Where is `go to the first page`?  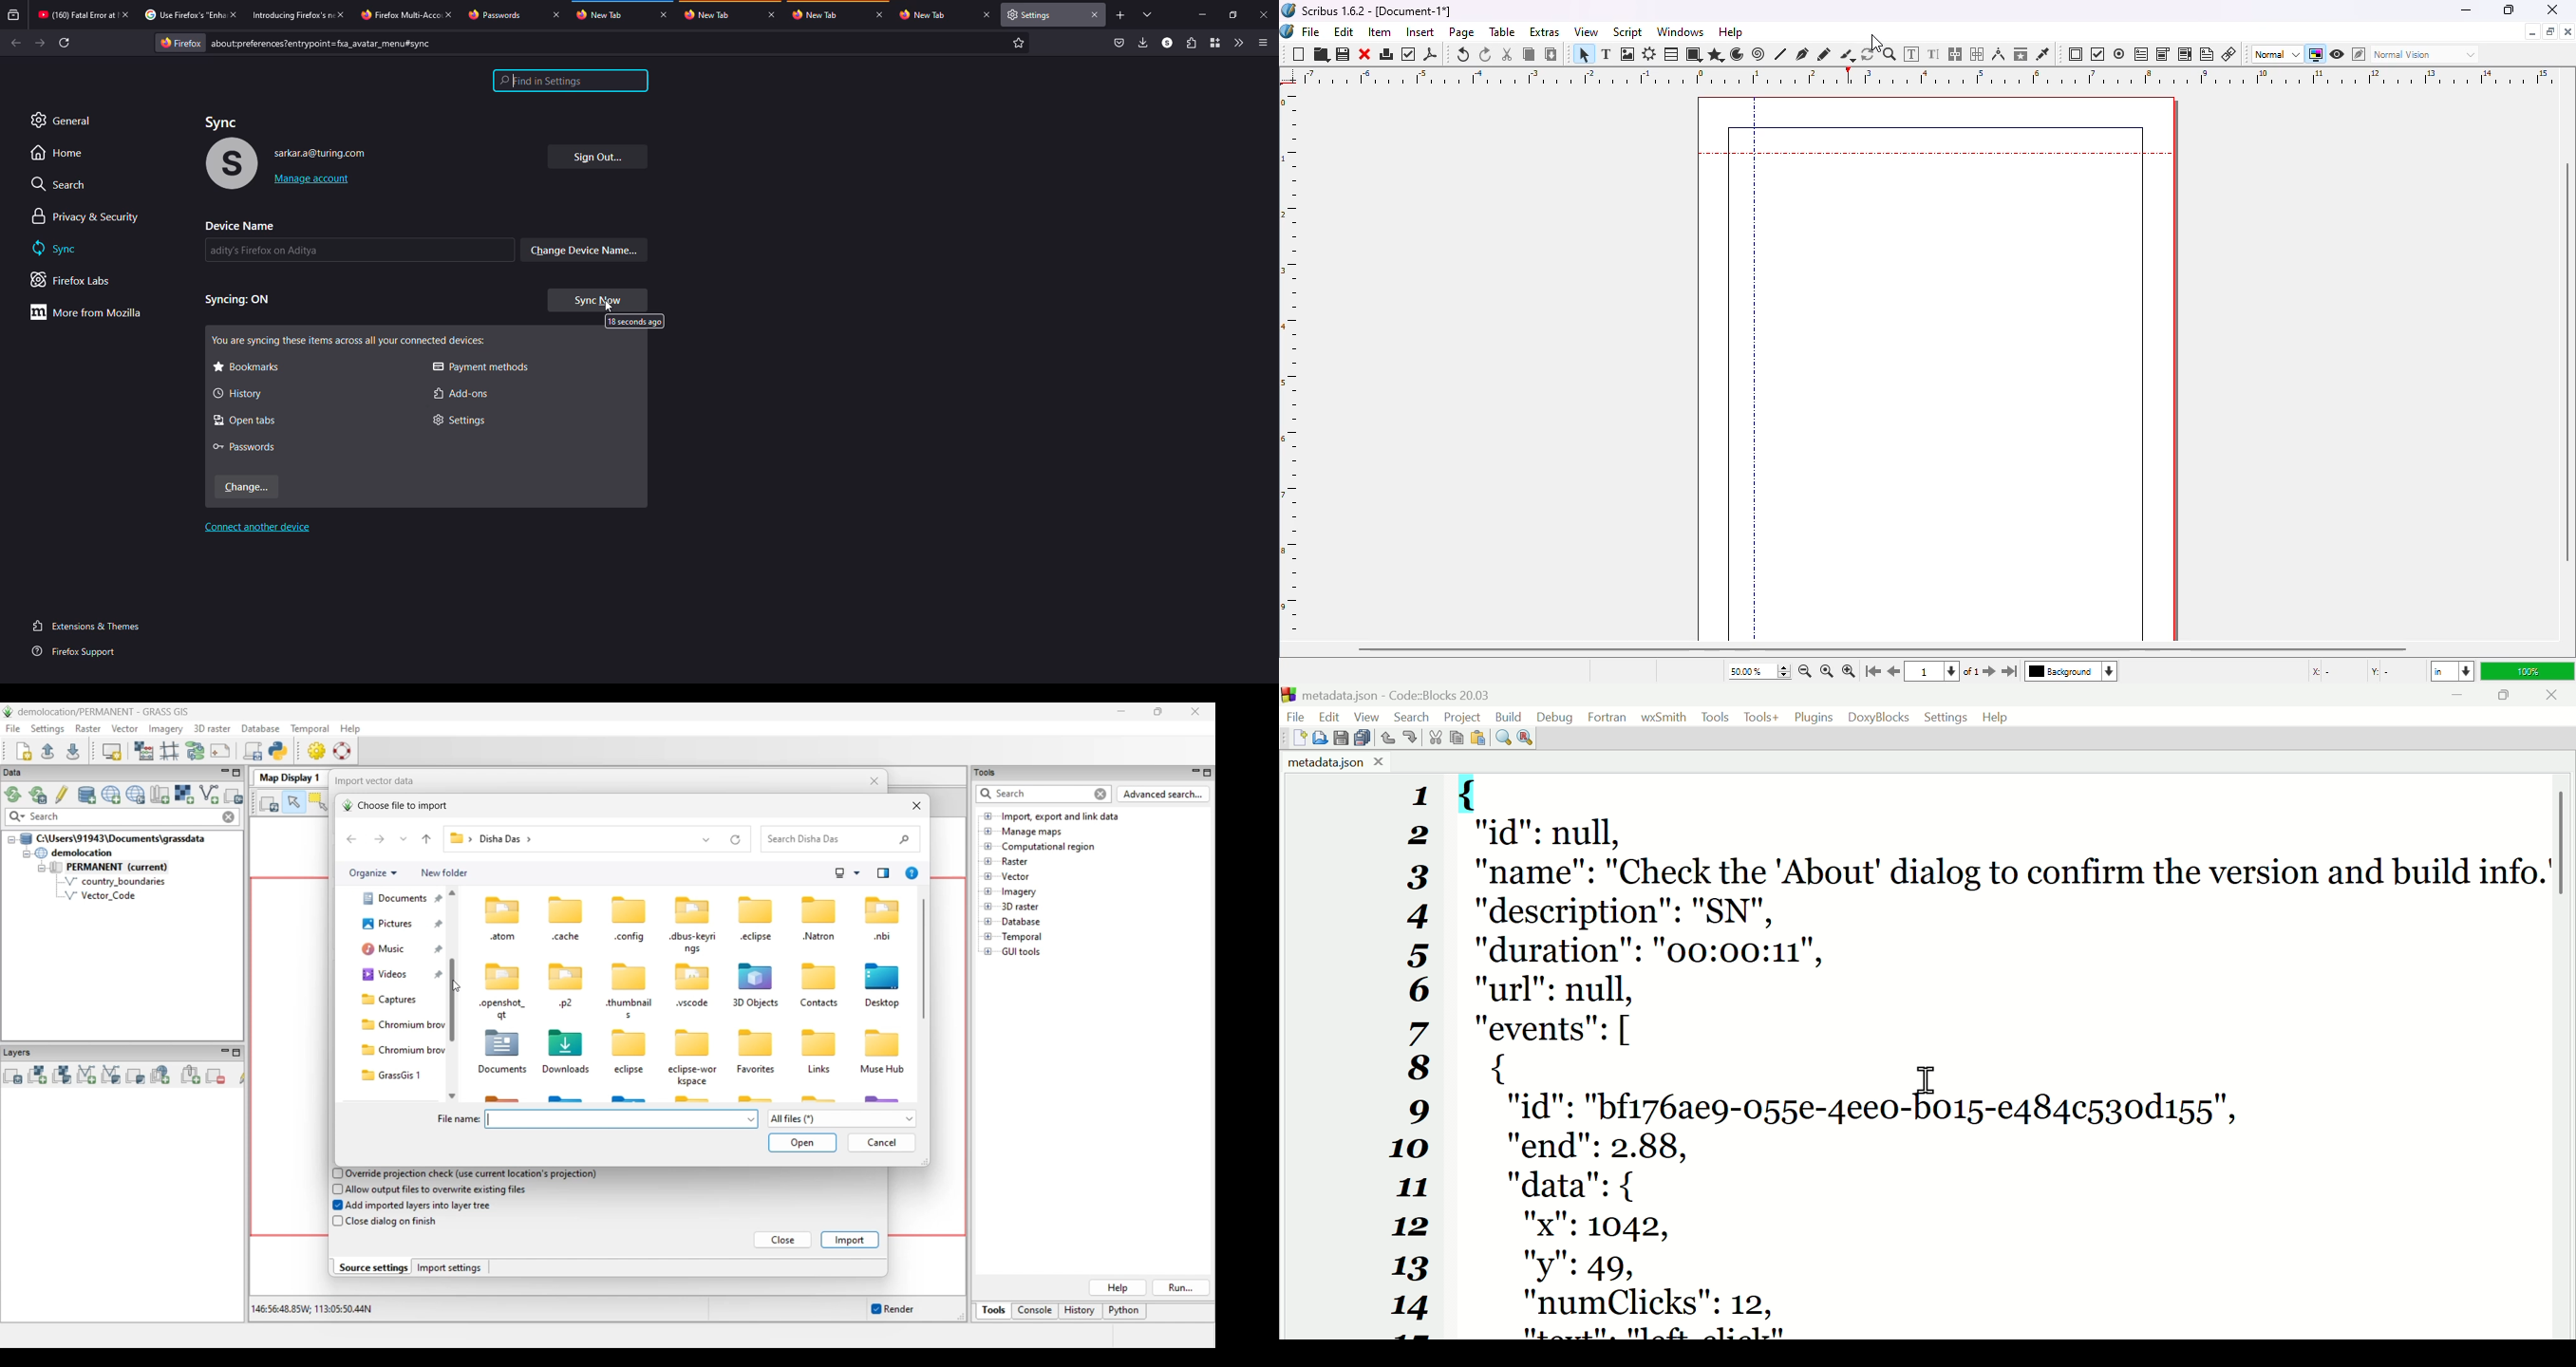
go to the first page is located at coordinates (1873, 672).